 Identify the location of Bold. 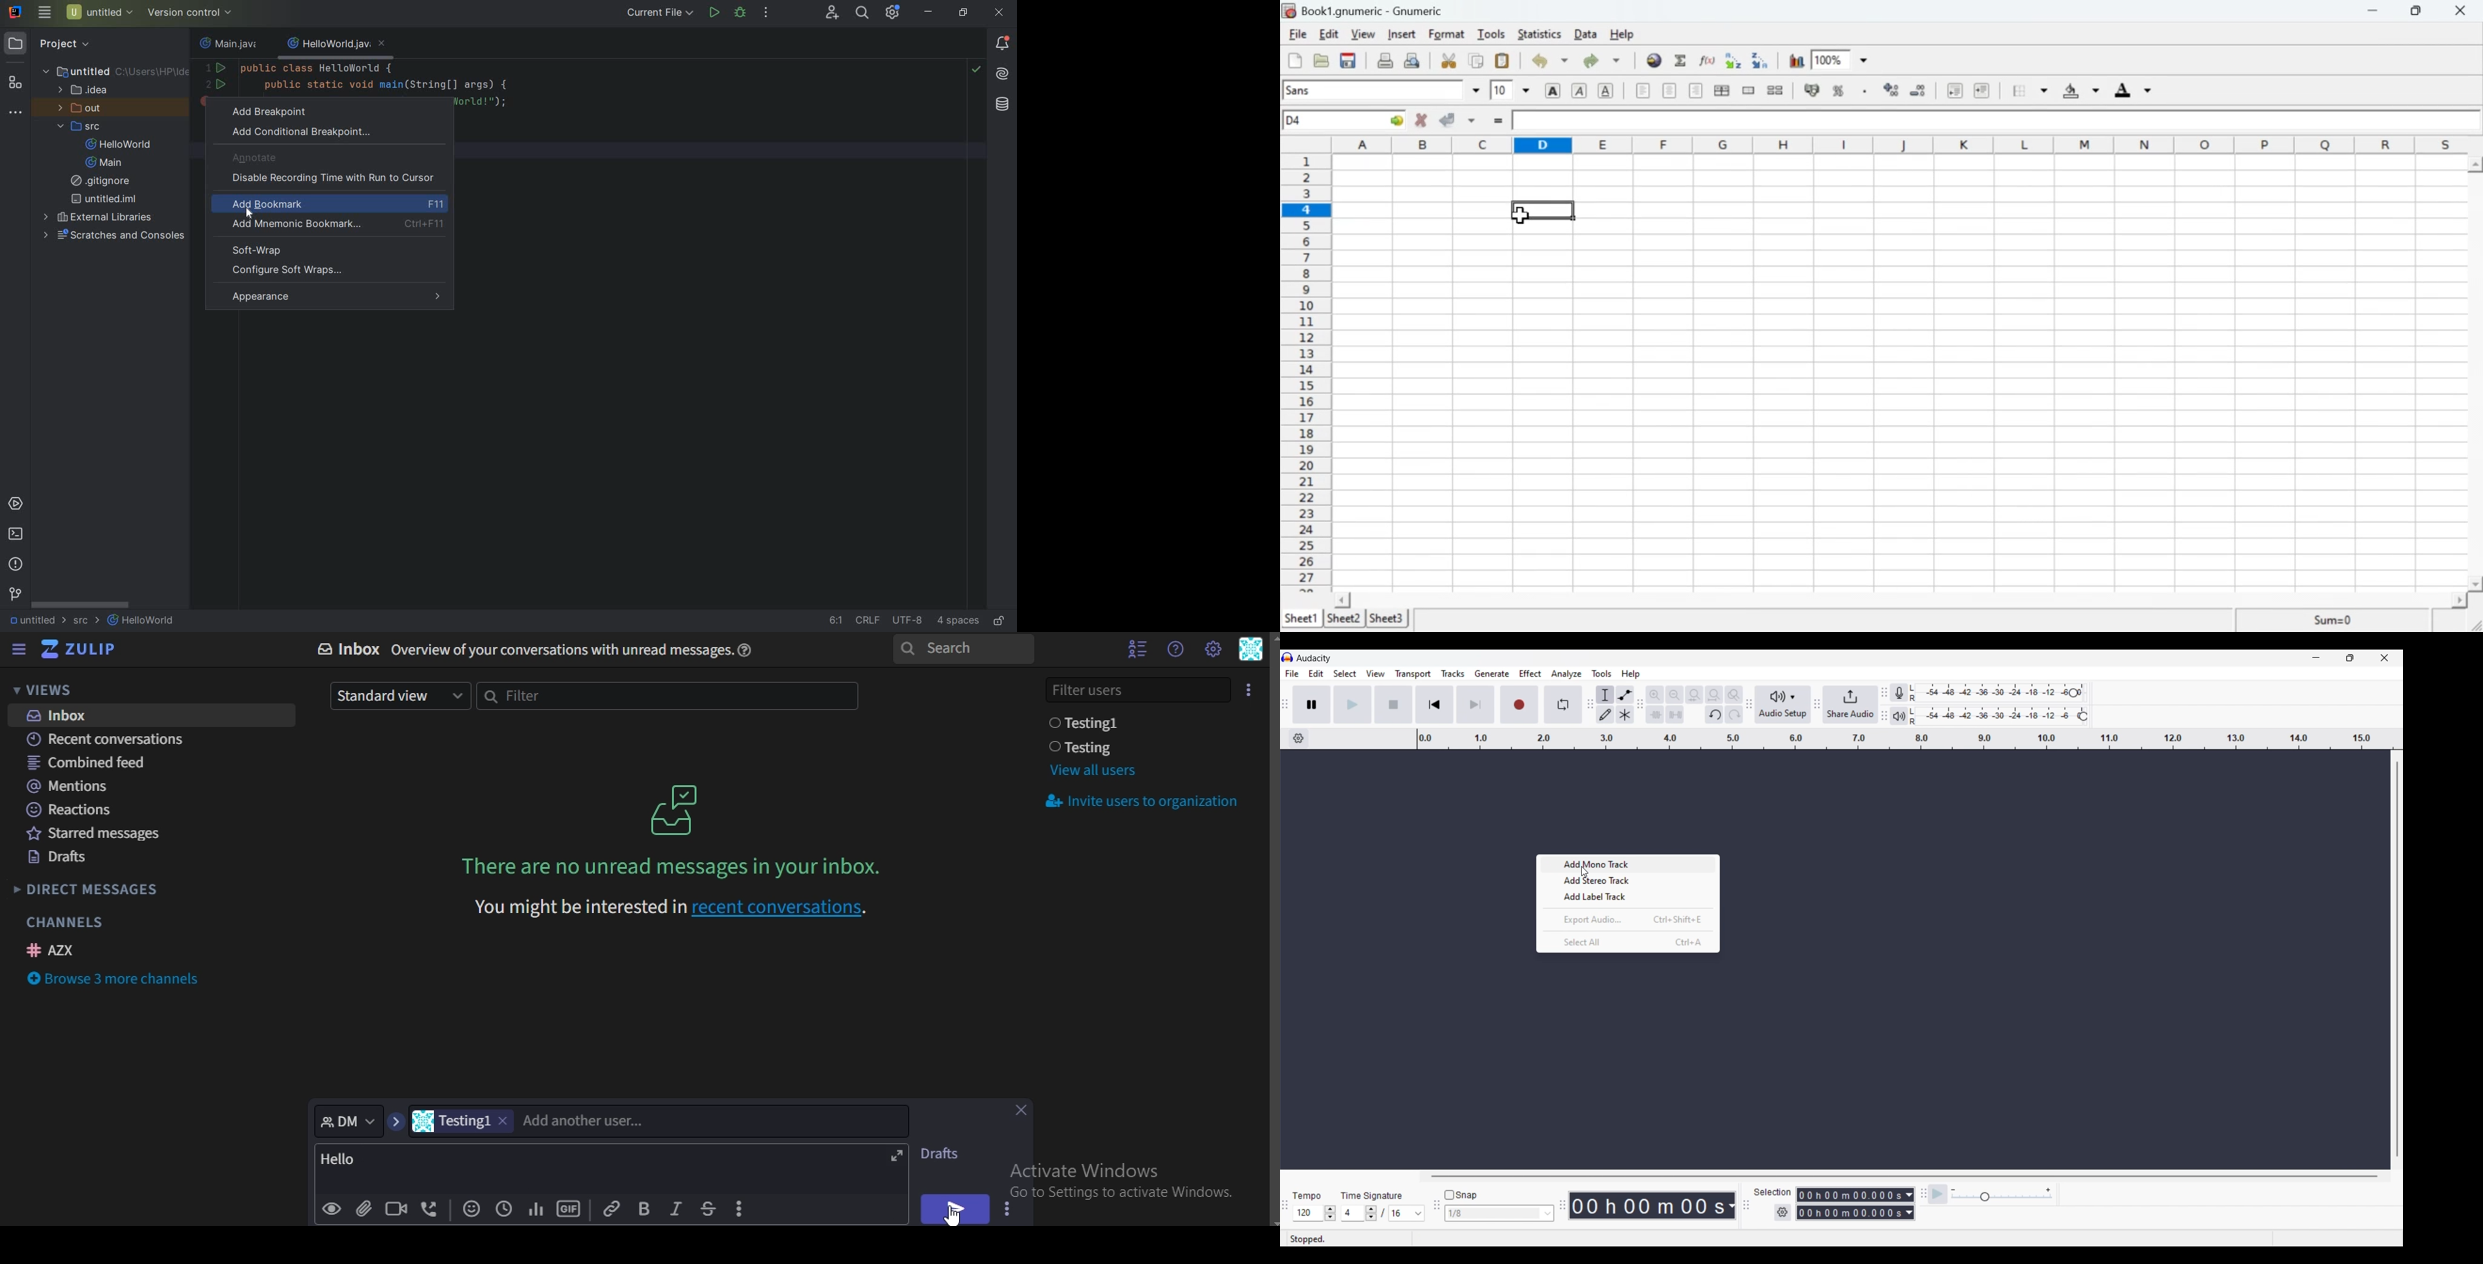
(1553, 90).